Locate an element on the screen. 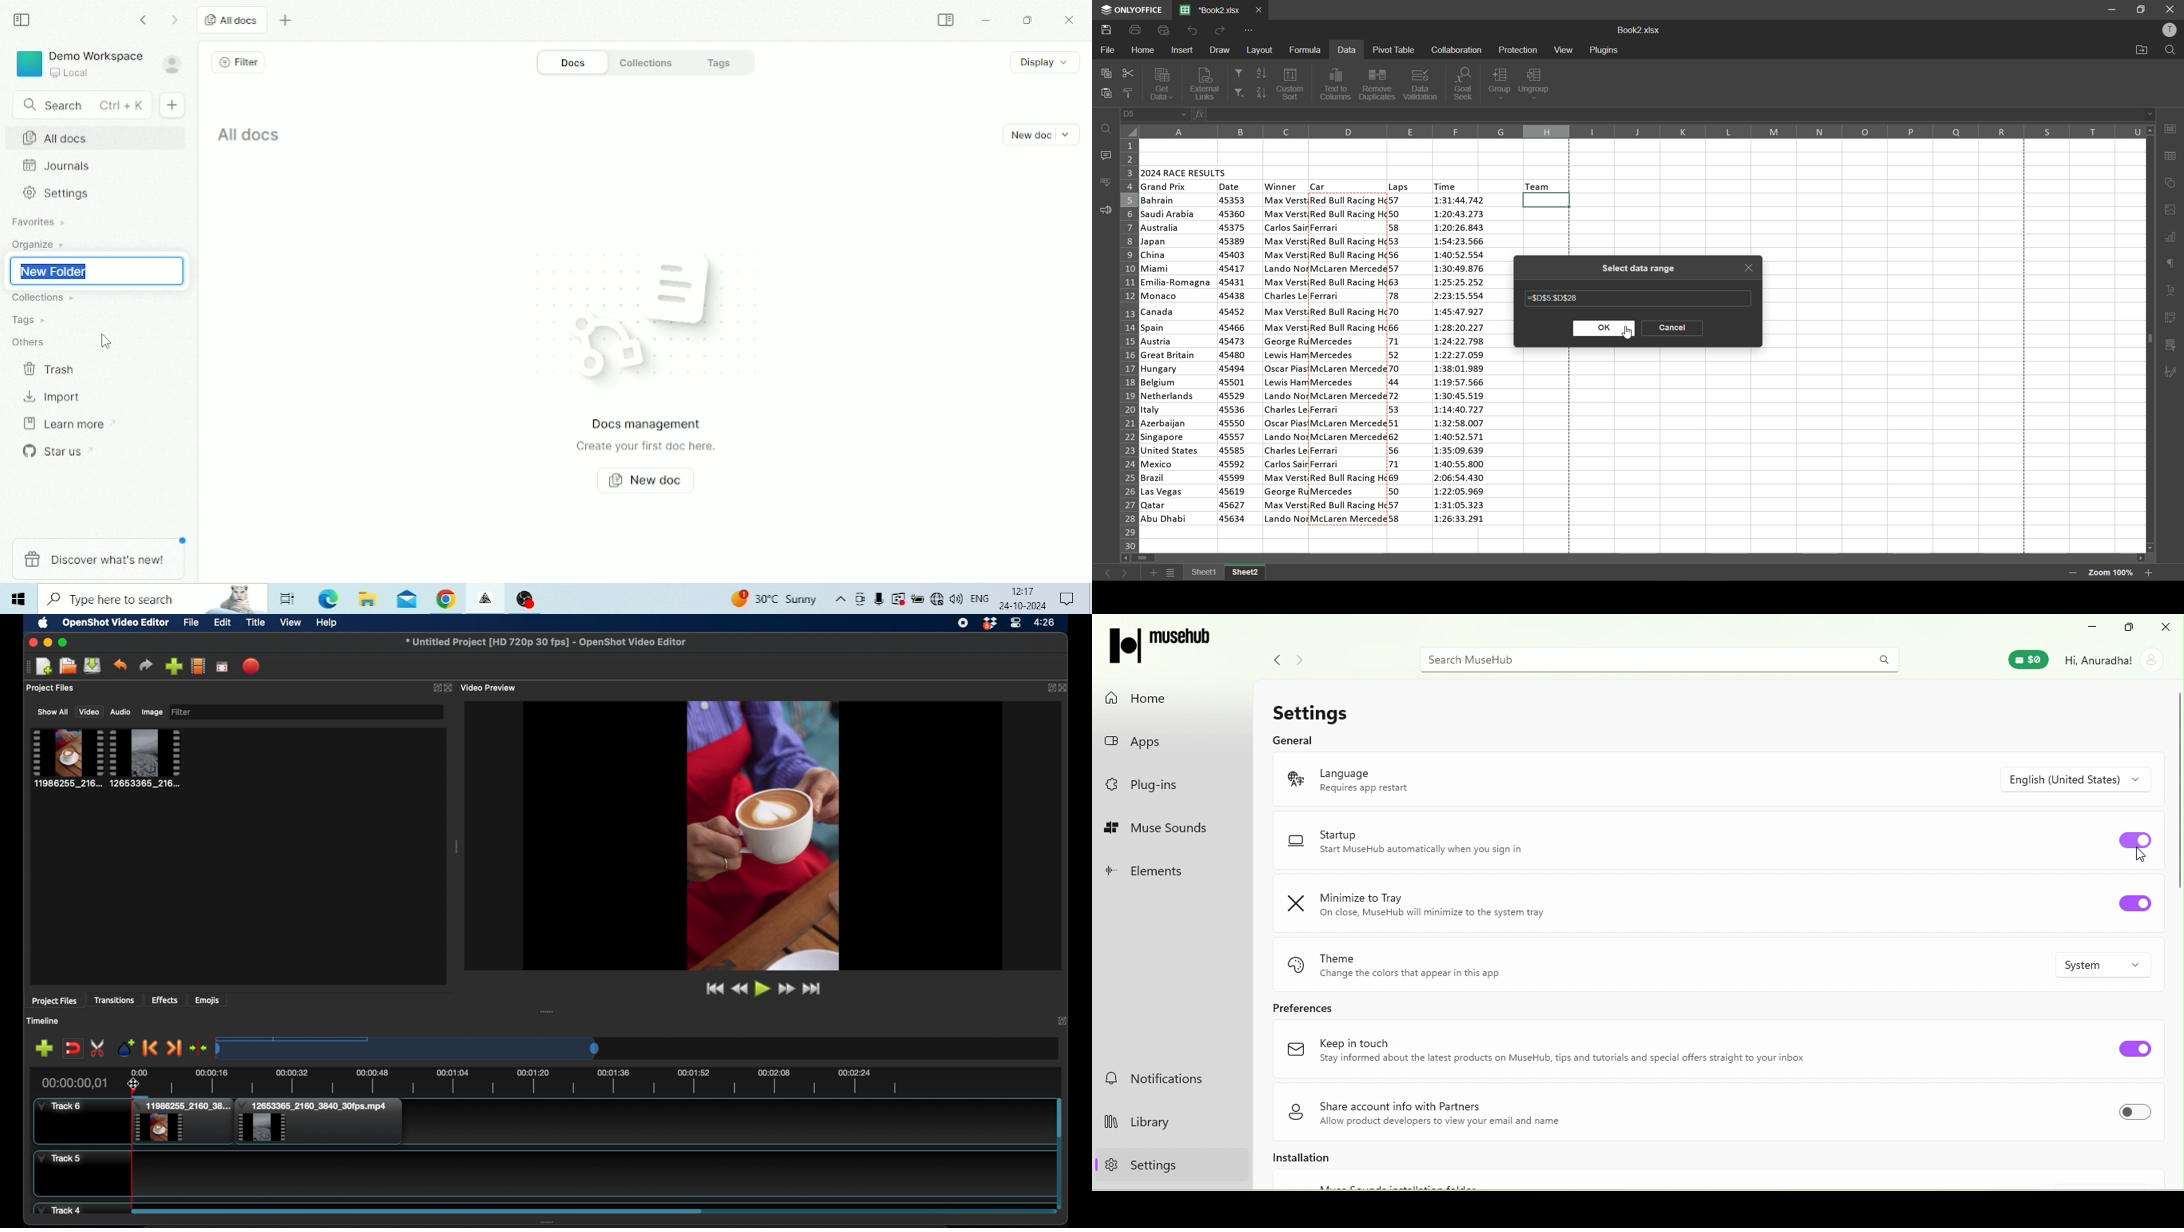  cancel is located at coordinates (1672, 328).